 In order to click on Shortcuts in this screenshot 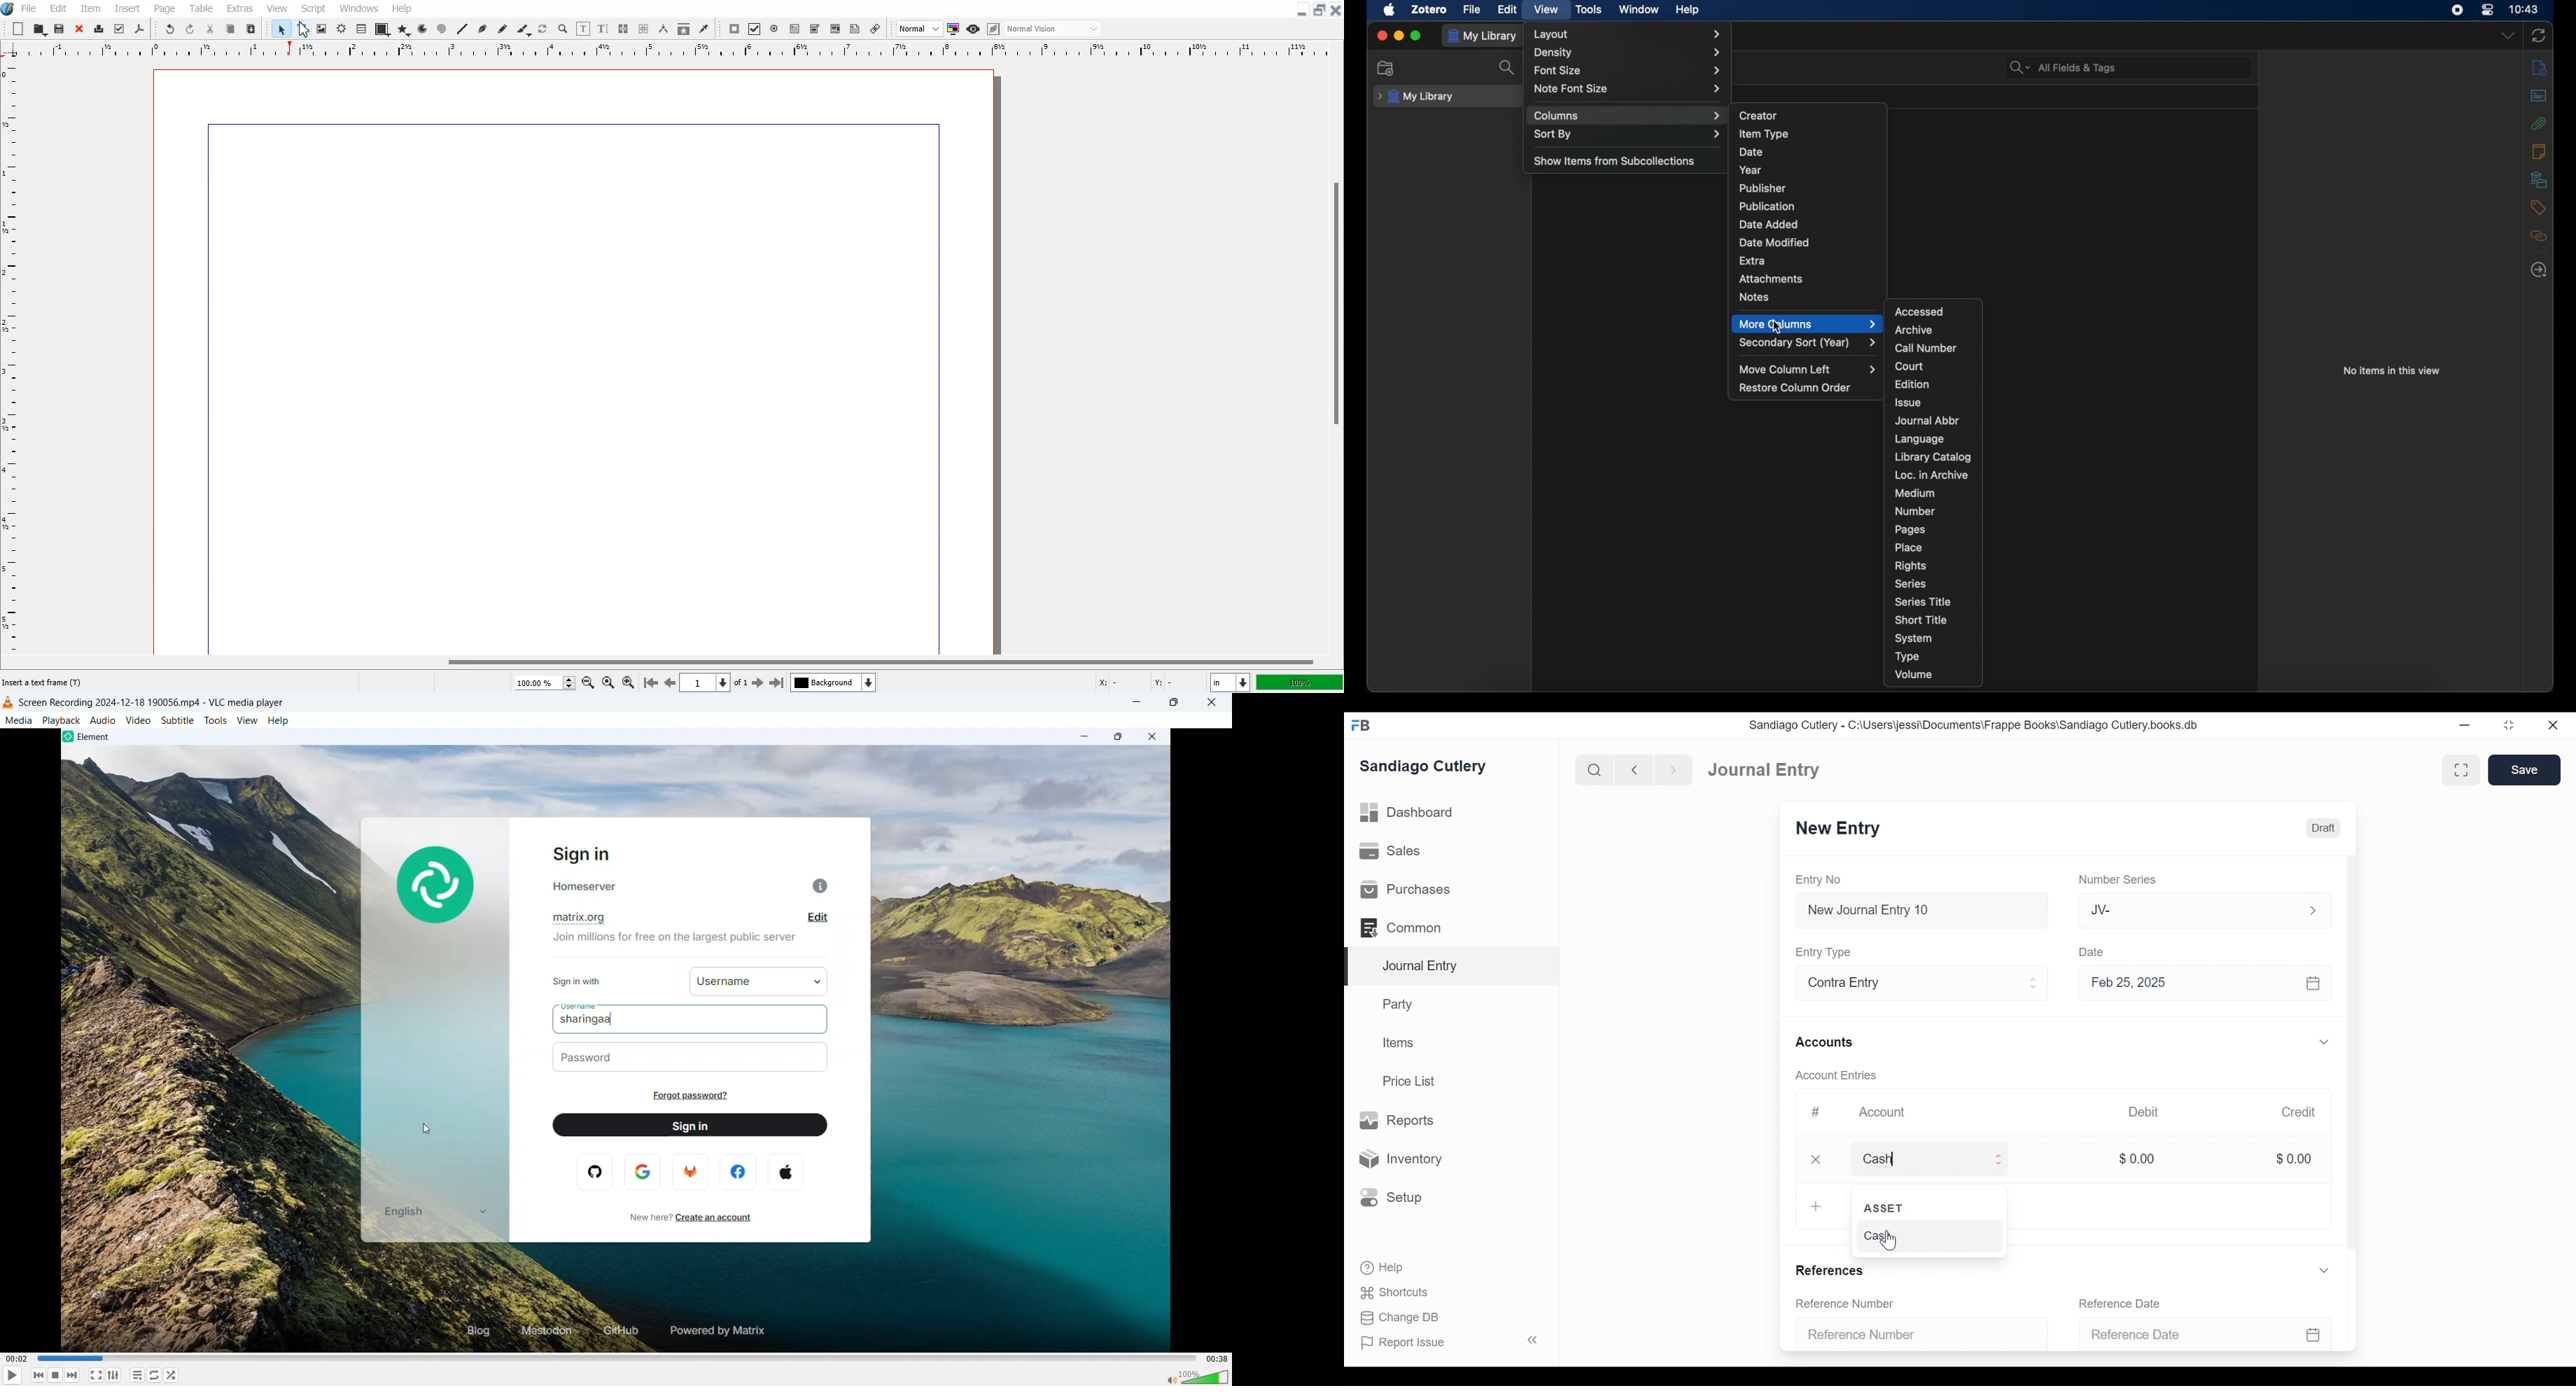, I will do `click(1391, 1292)`.